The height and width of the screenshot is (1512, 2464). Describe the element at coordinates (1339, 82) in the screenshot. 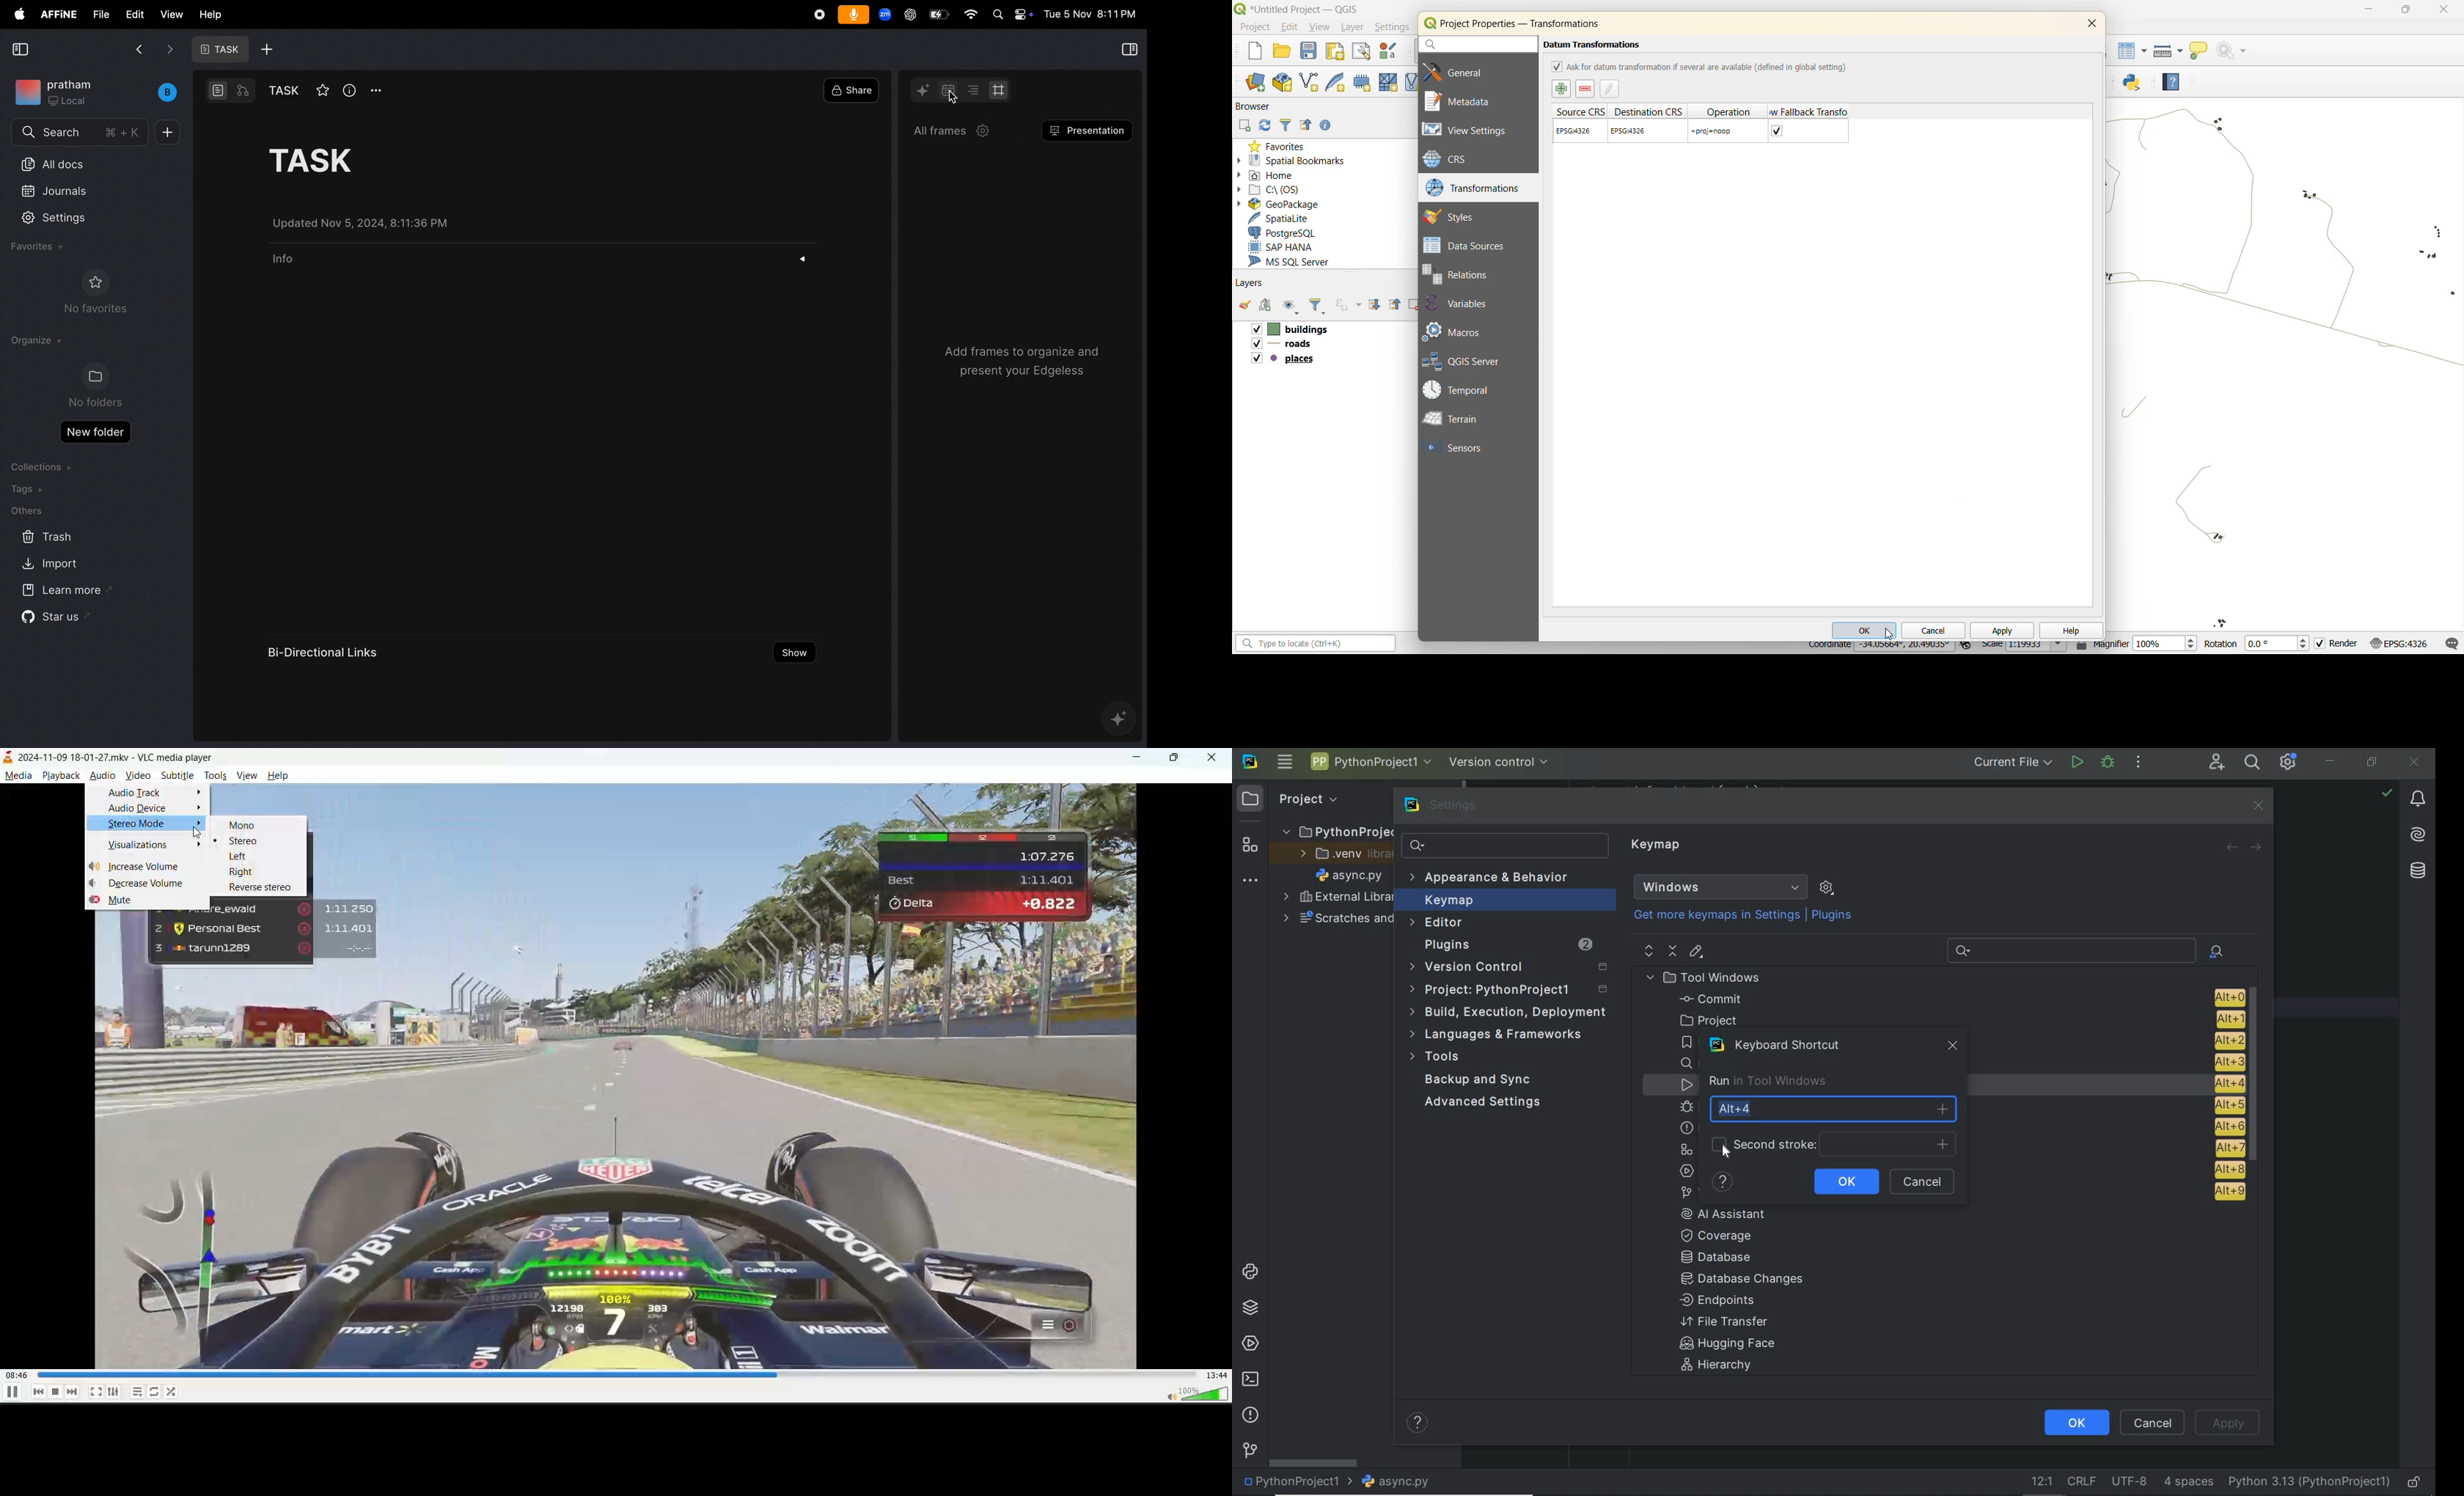

I see `new spatialite` at that location.